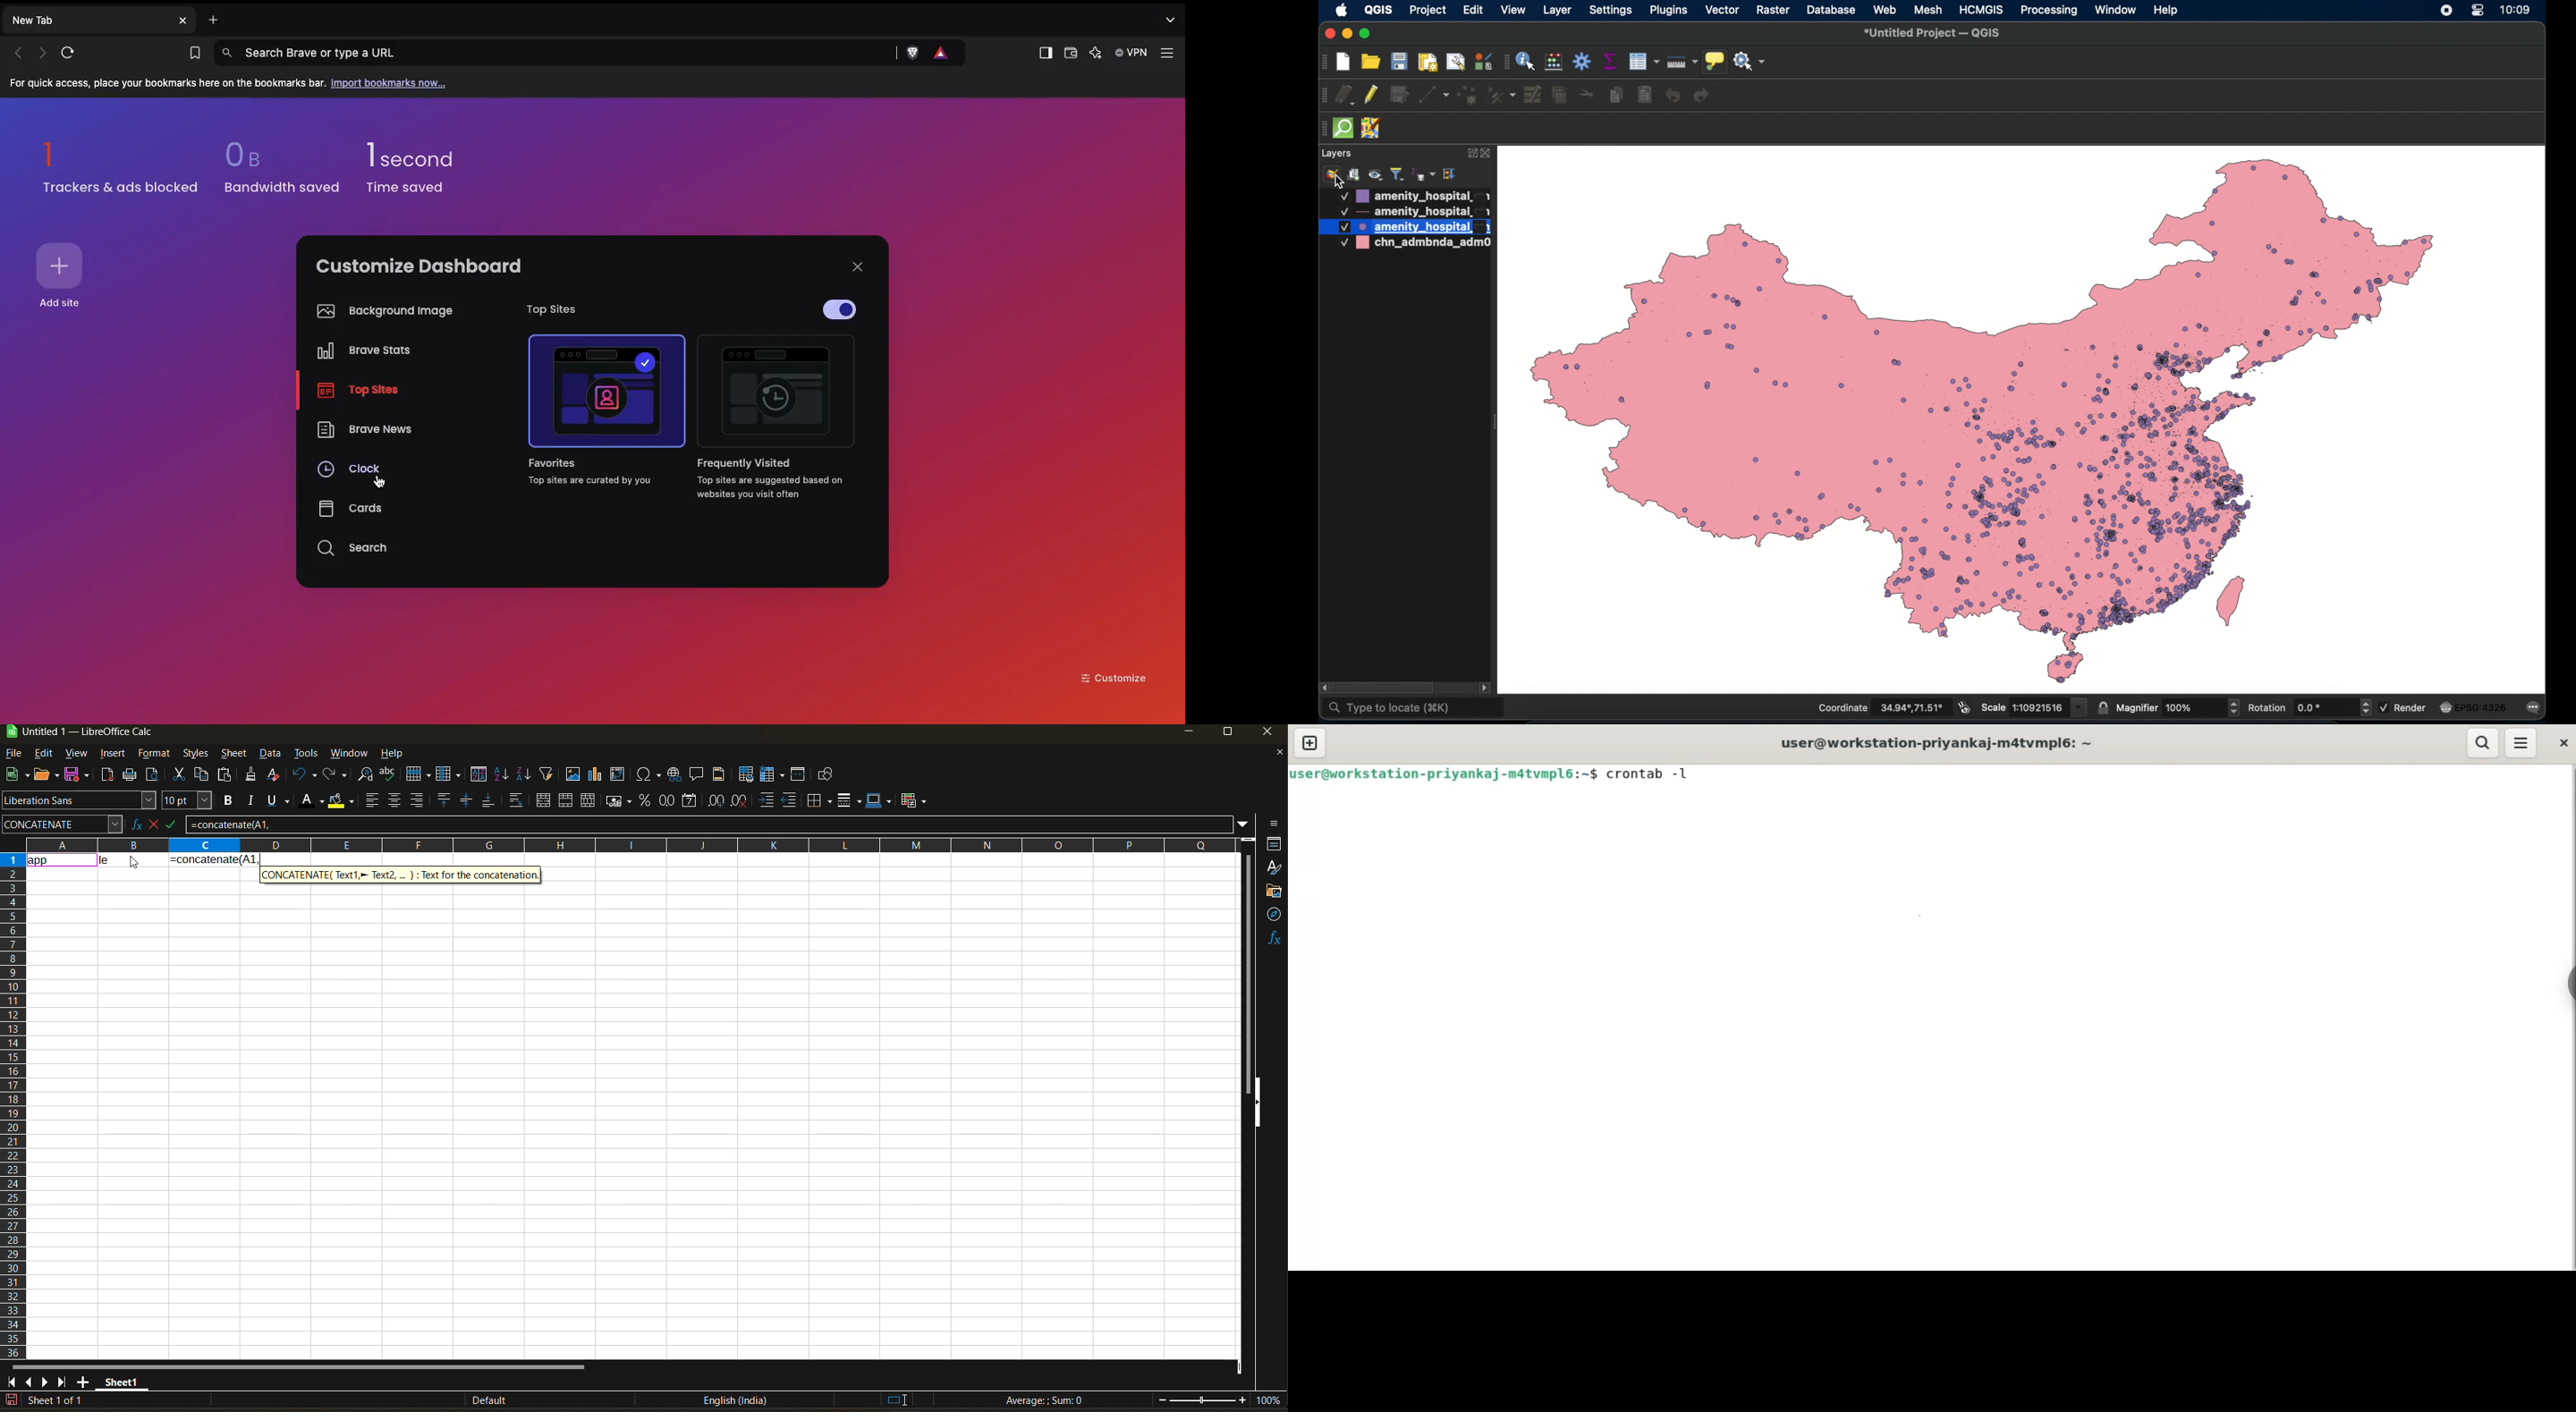 This screenshot has width=2576, height=1428. I want to click on digitizing with segment, so click(1322, 95).